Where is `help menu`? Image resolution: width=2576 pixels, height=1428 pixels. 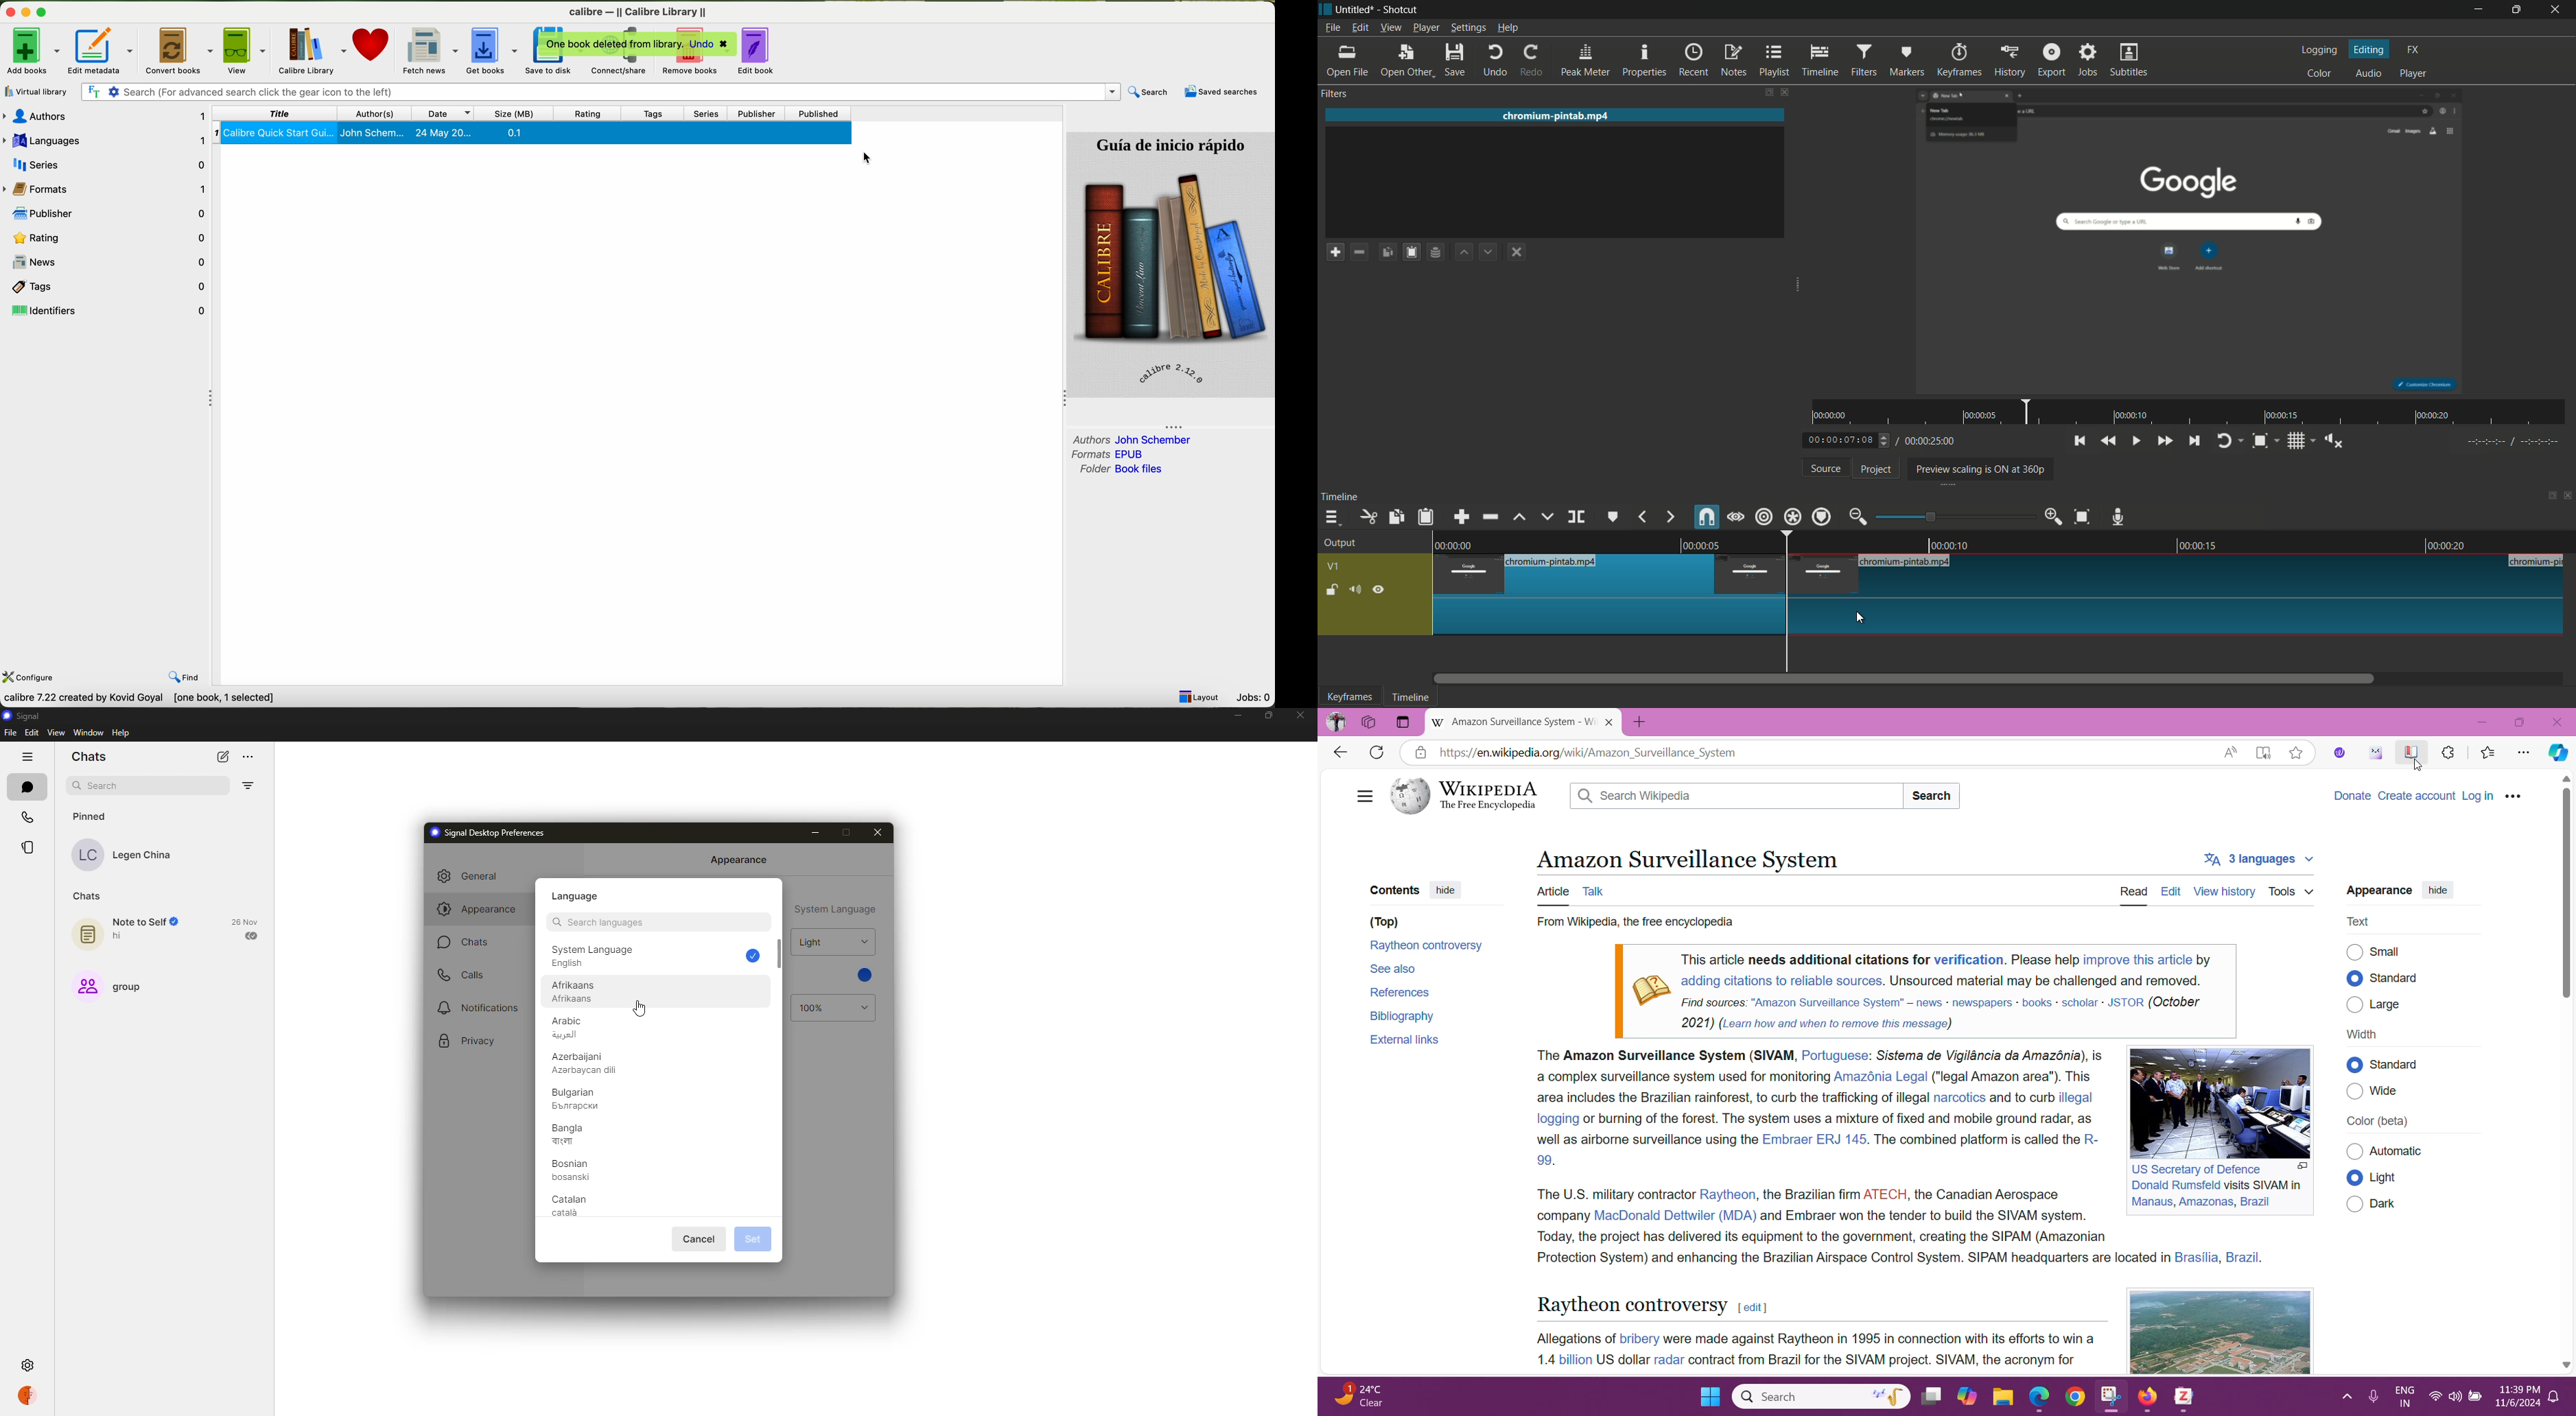 help menu is located at coordinates (1509, 28).